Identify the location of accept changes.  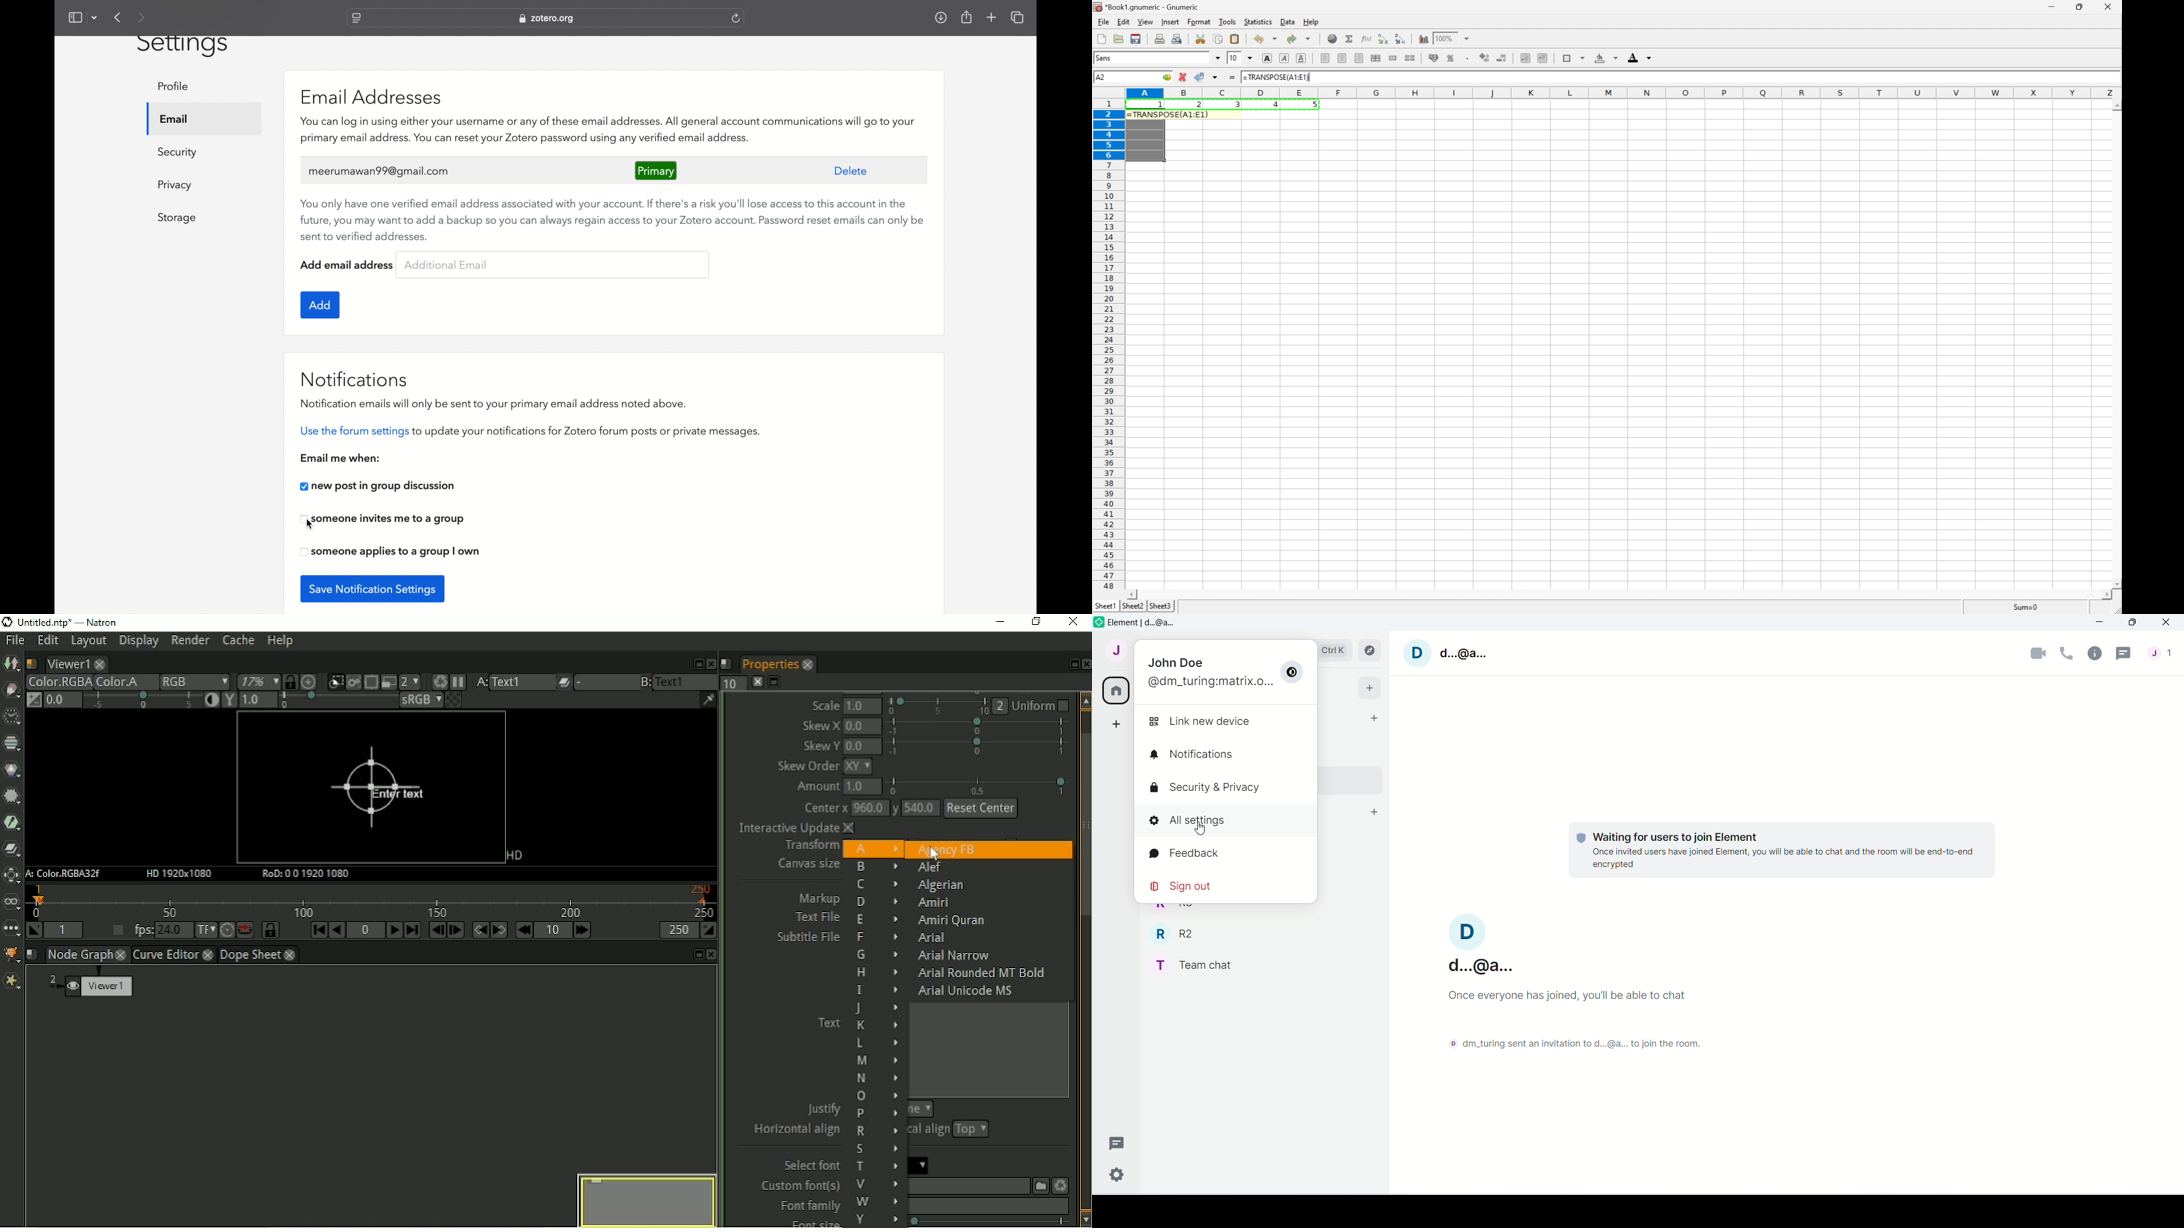
(1200, 77).